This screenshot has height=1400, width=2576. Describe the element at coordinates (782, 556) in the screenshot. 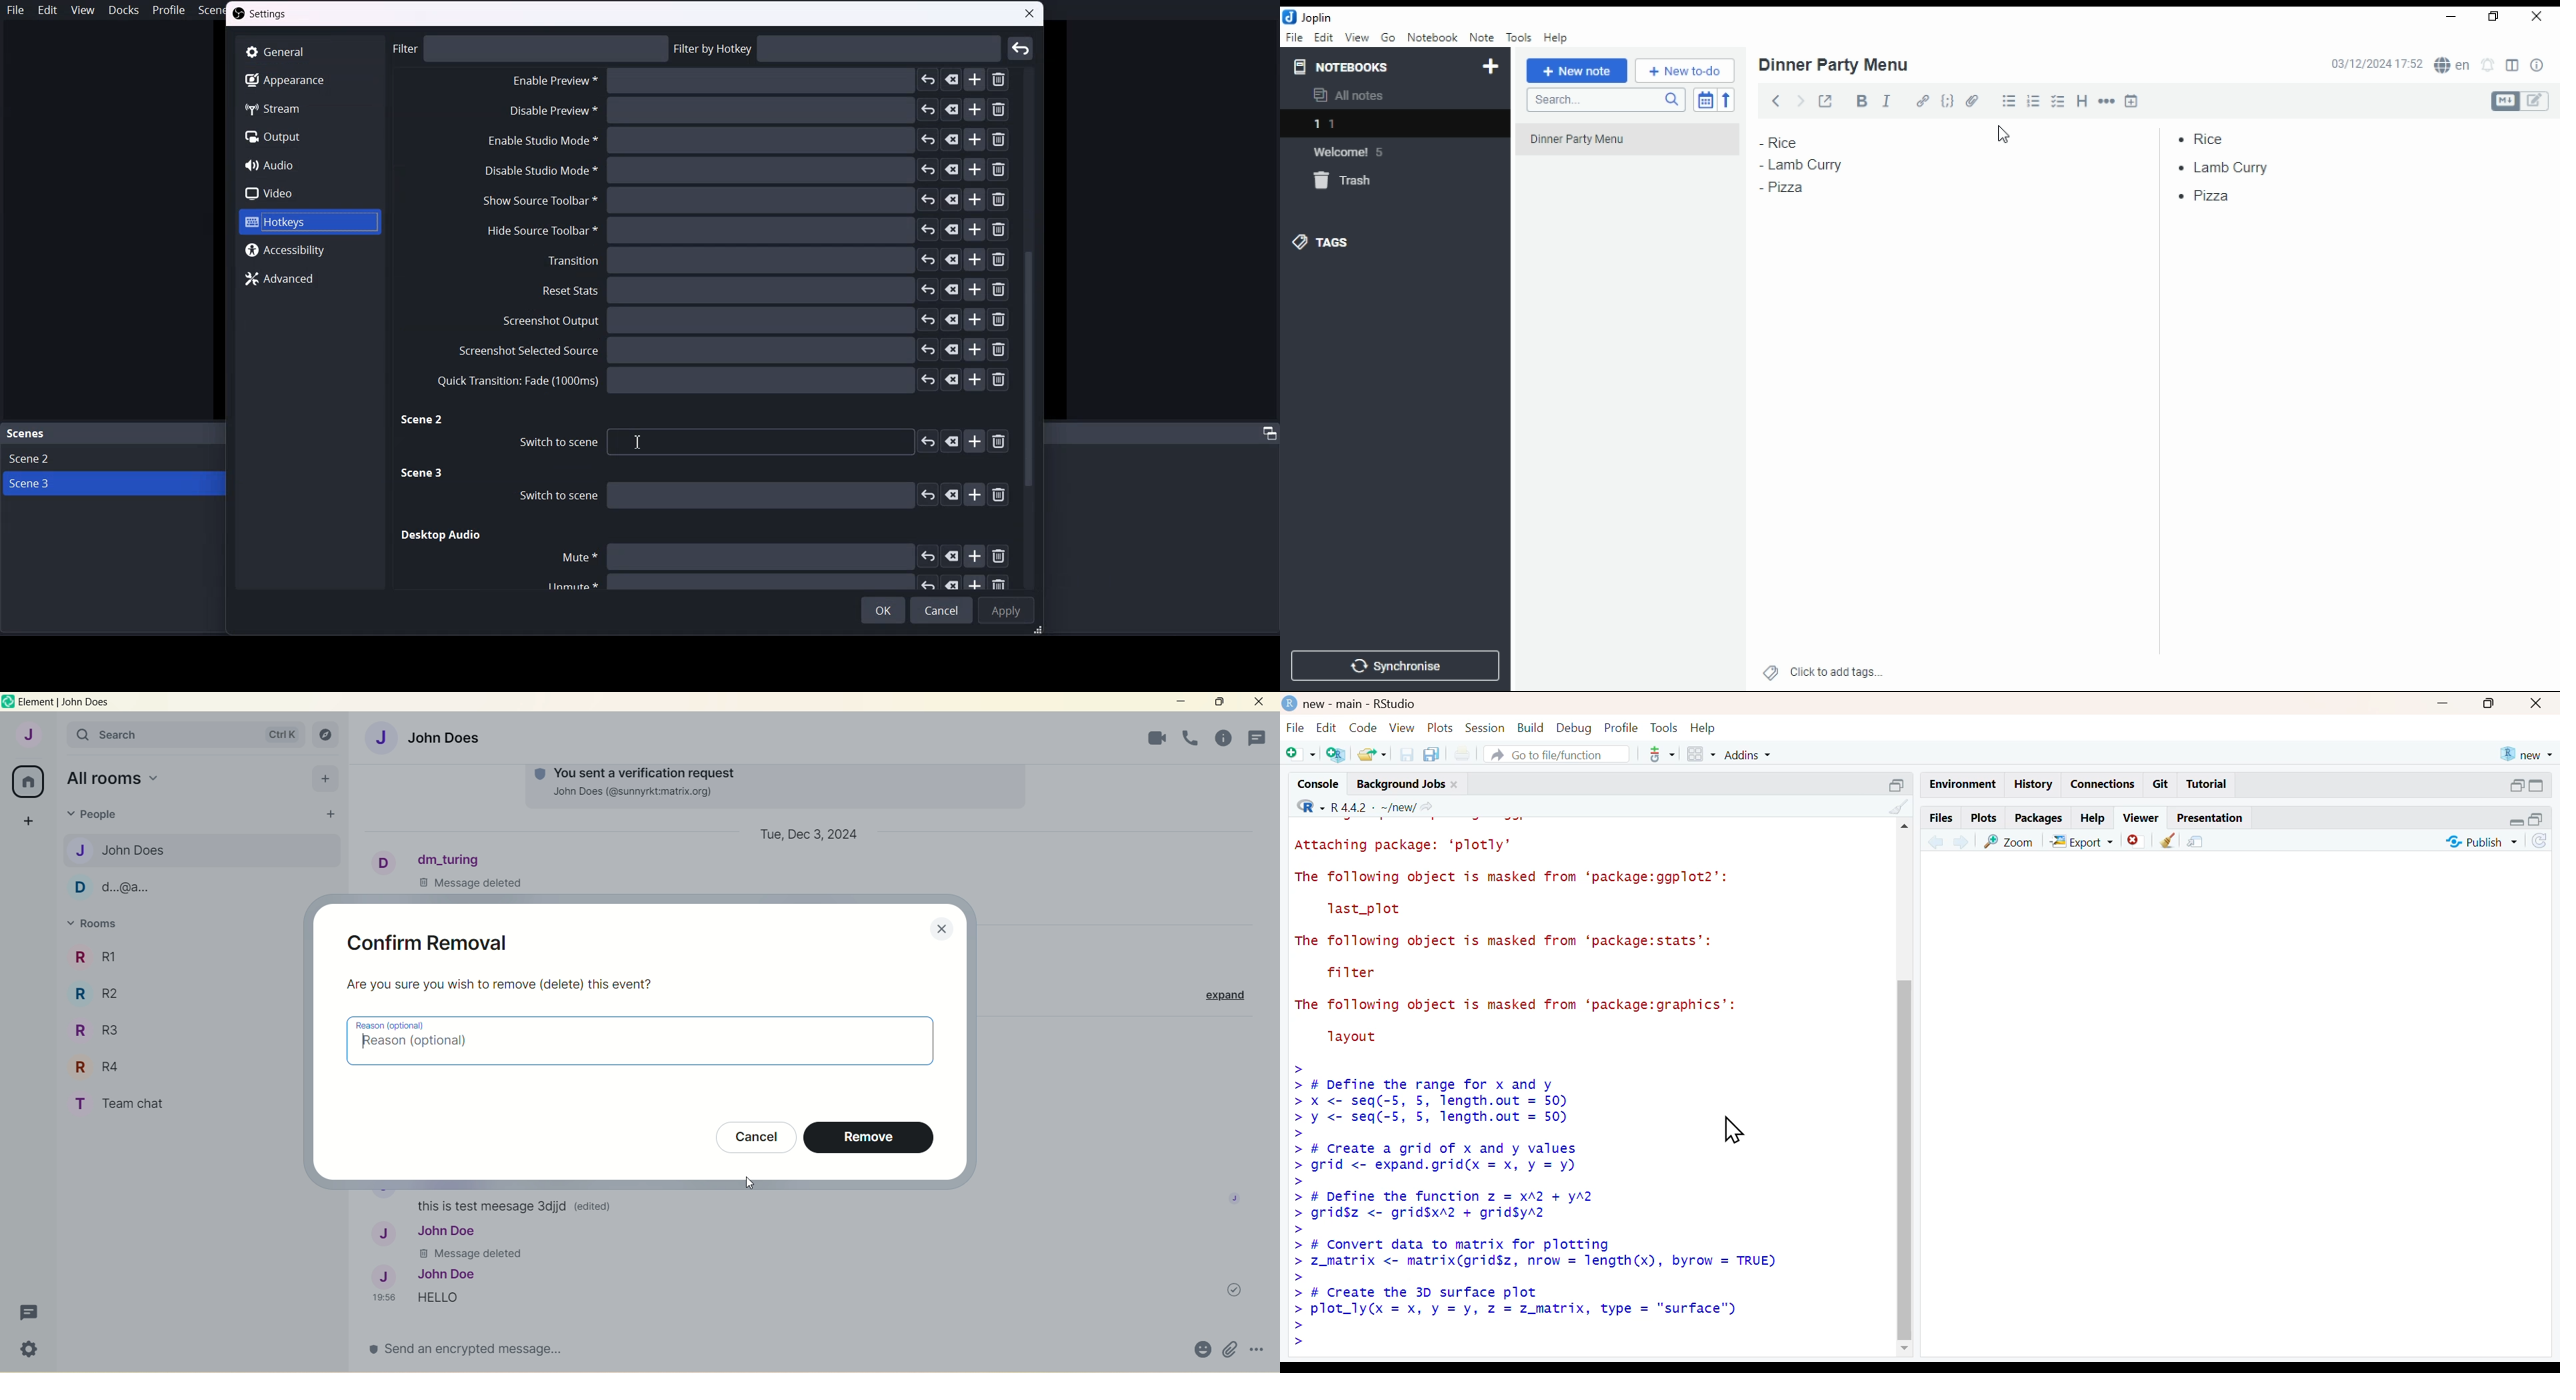

I see `mute` at that location.